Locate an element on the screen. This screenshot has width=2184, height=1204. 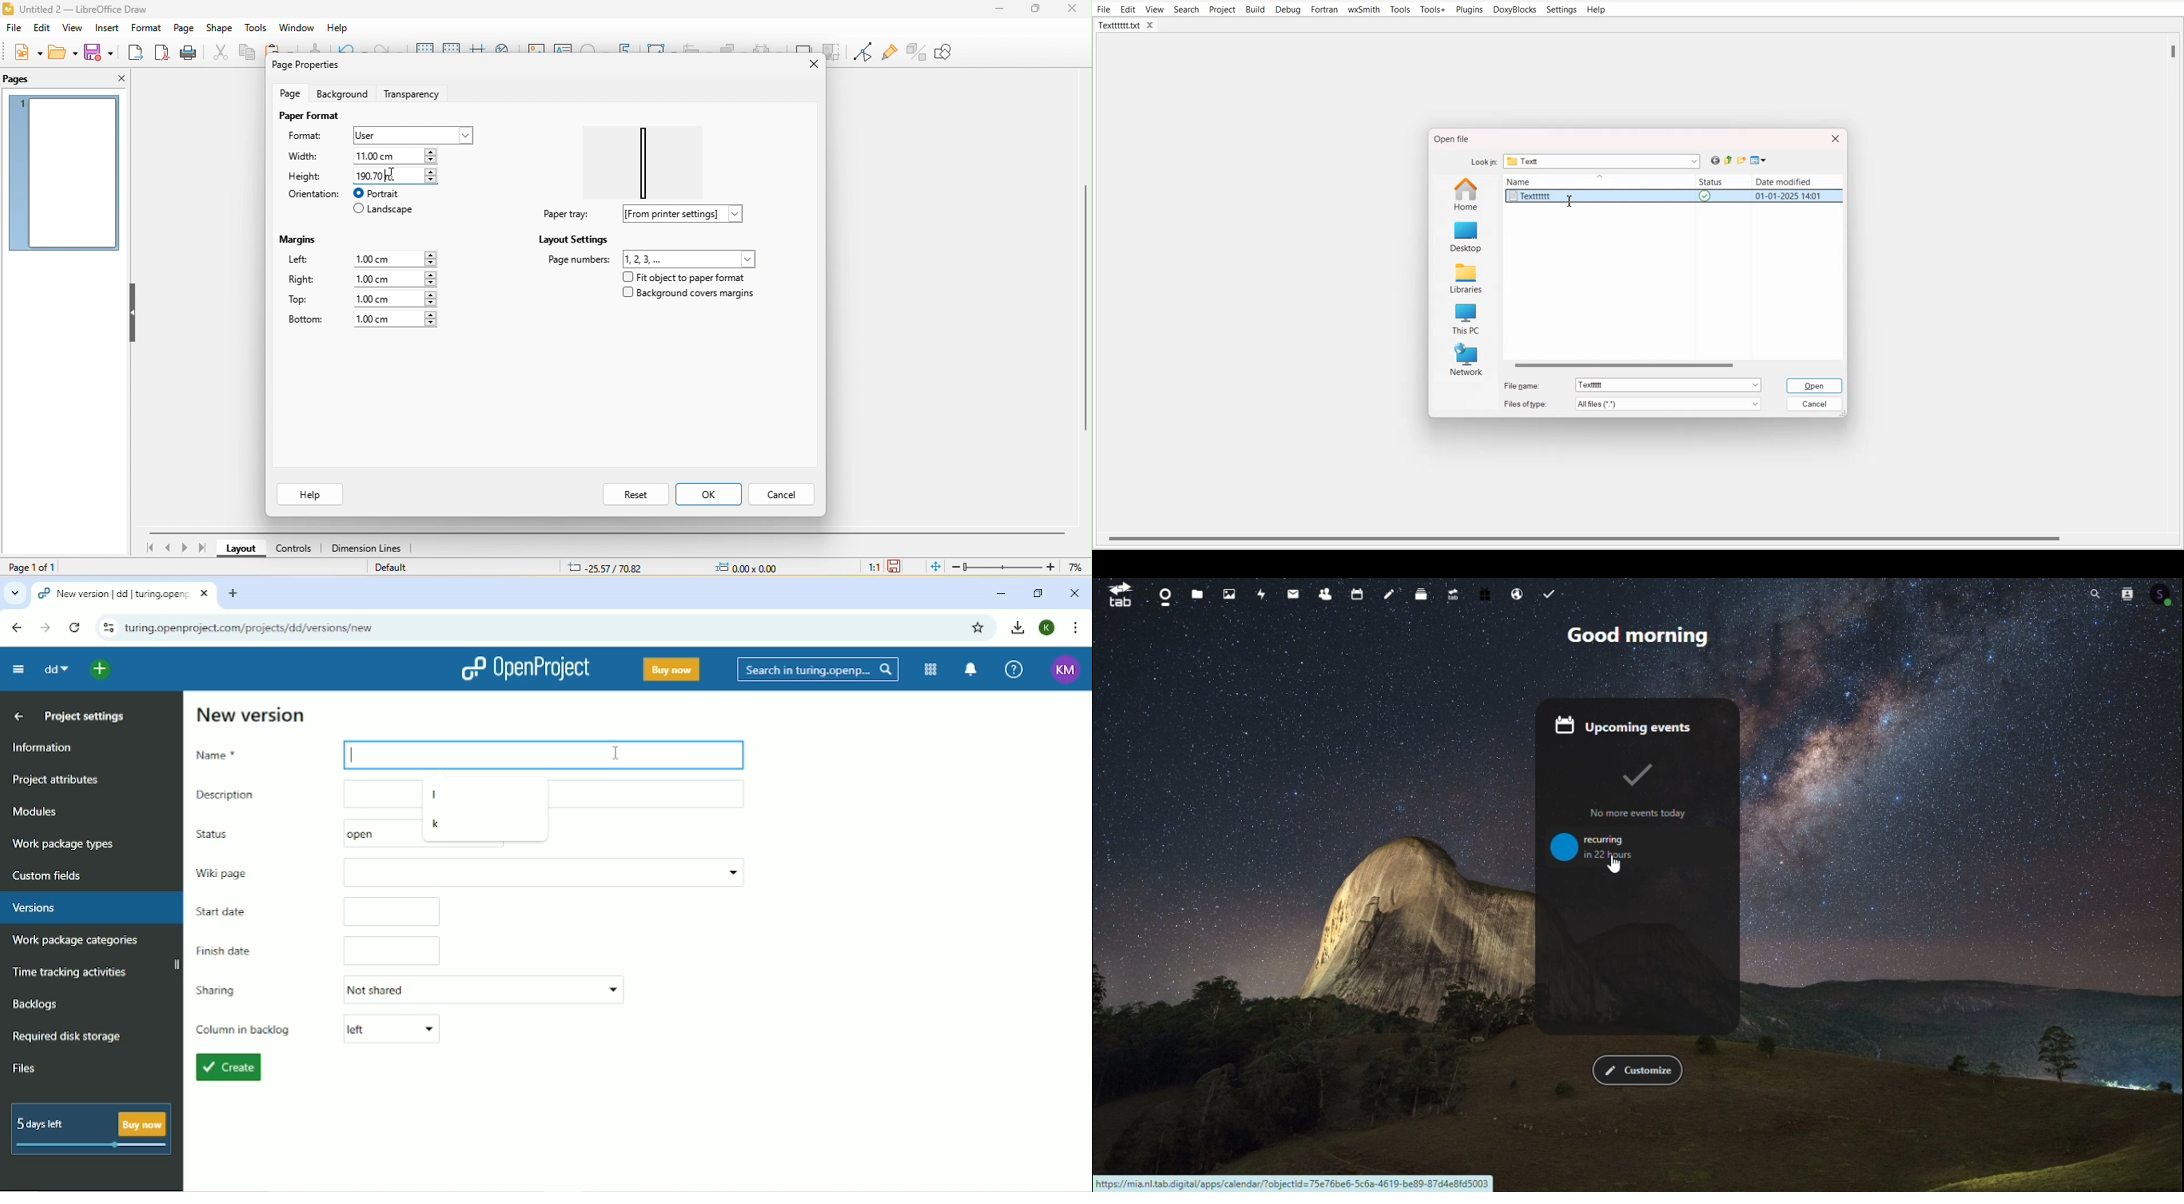
user is located at coordinates (411, 135).